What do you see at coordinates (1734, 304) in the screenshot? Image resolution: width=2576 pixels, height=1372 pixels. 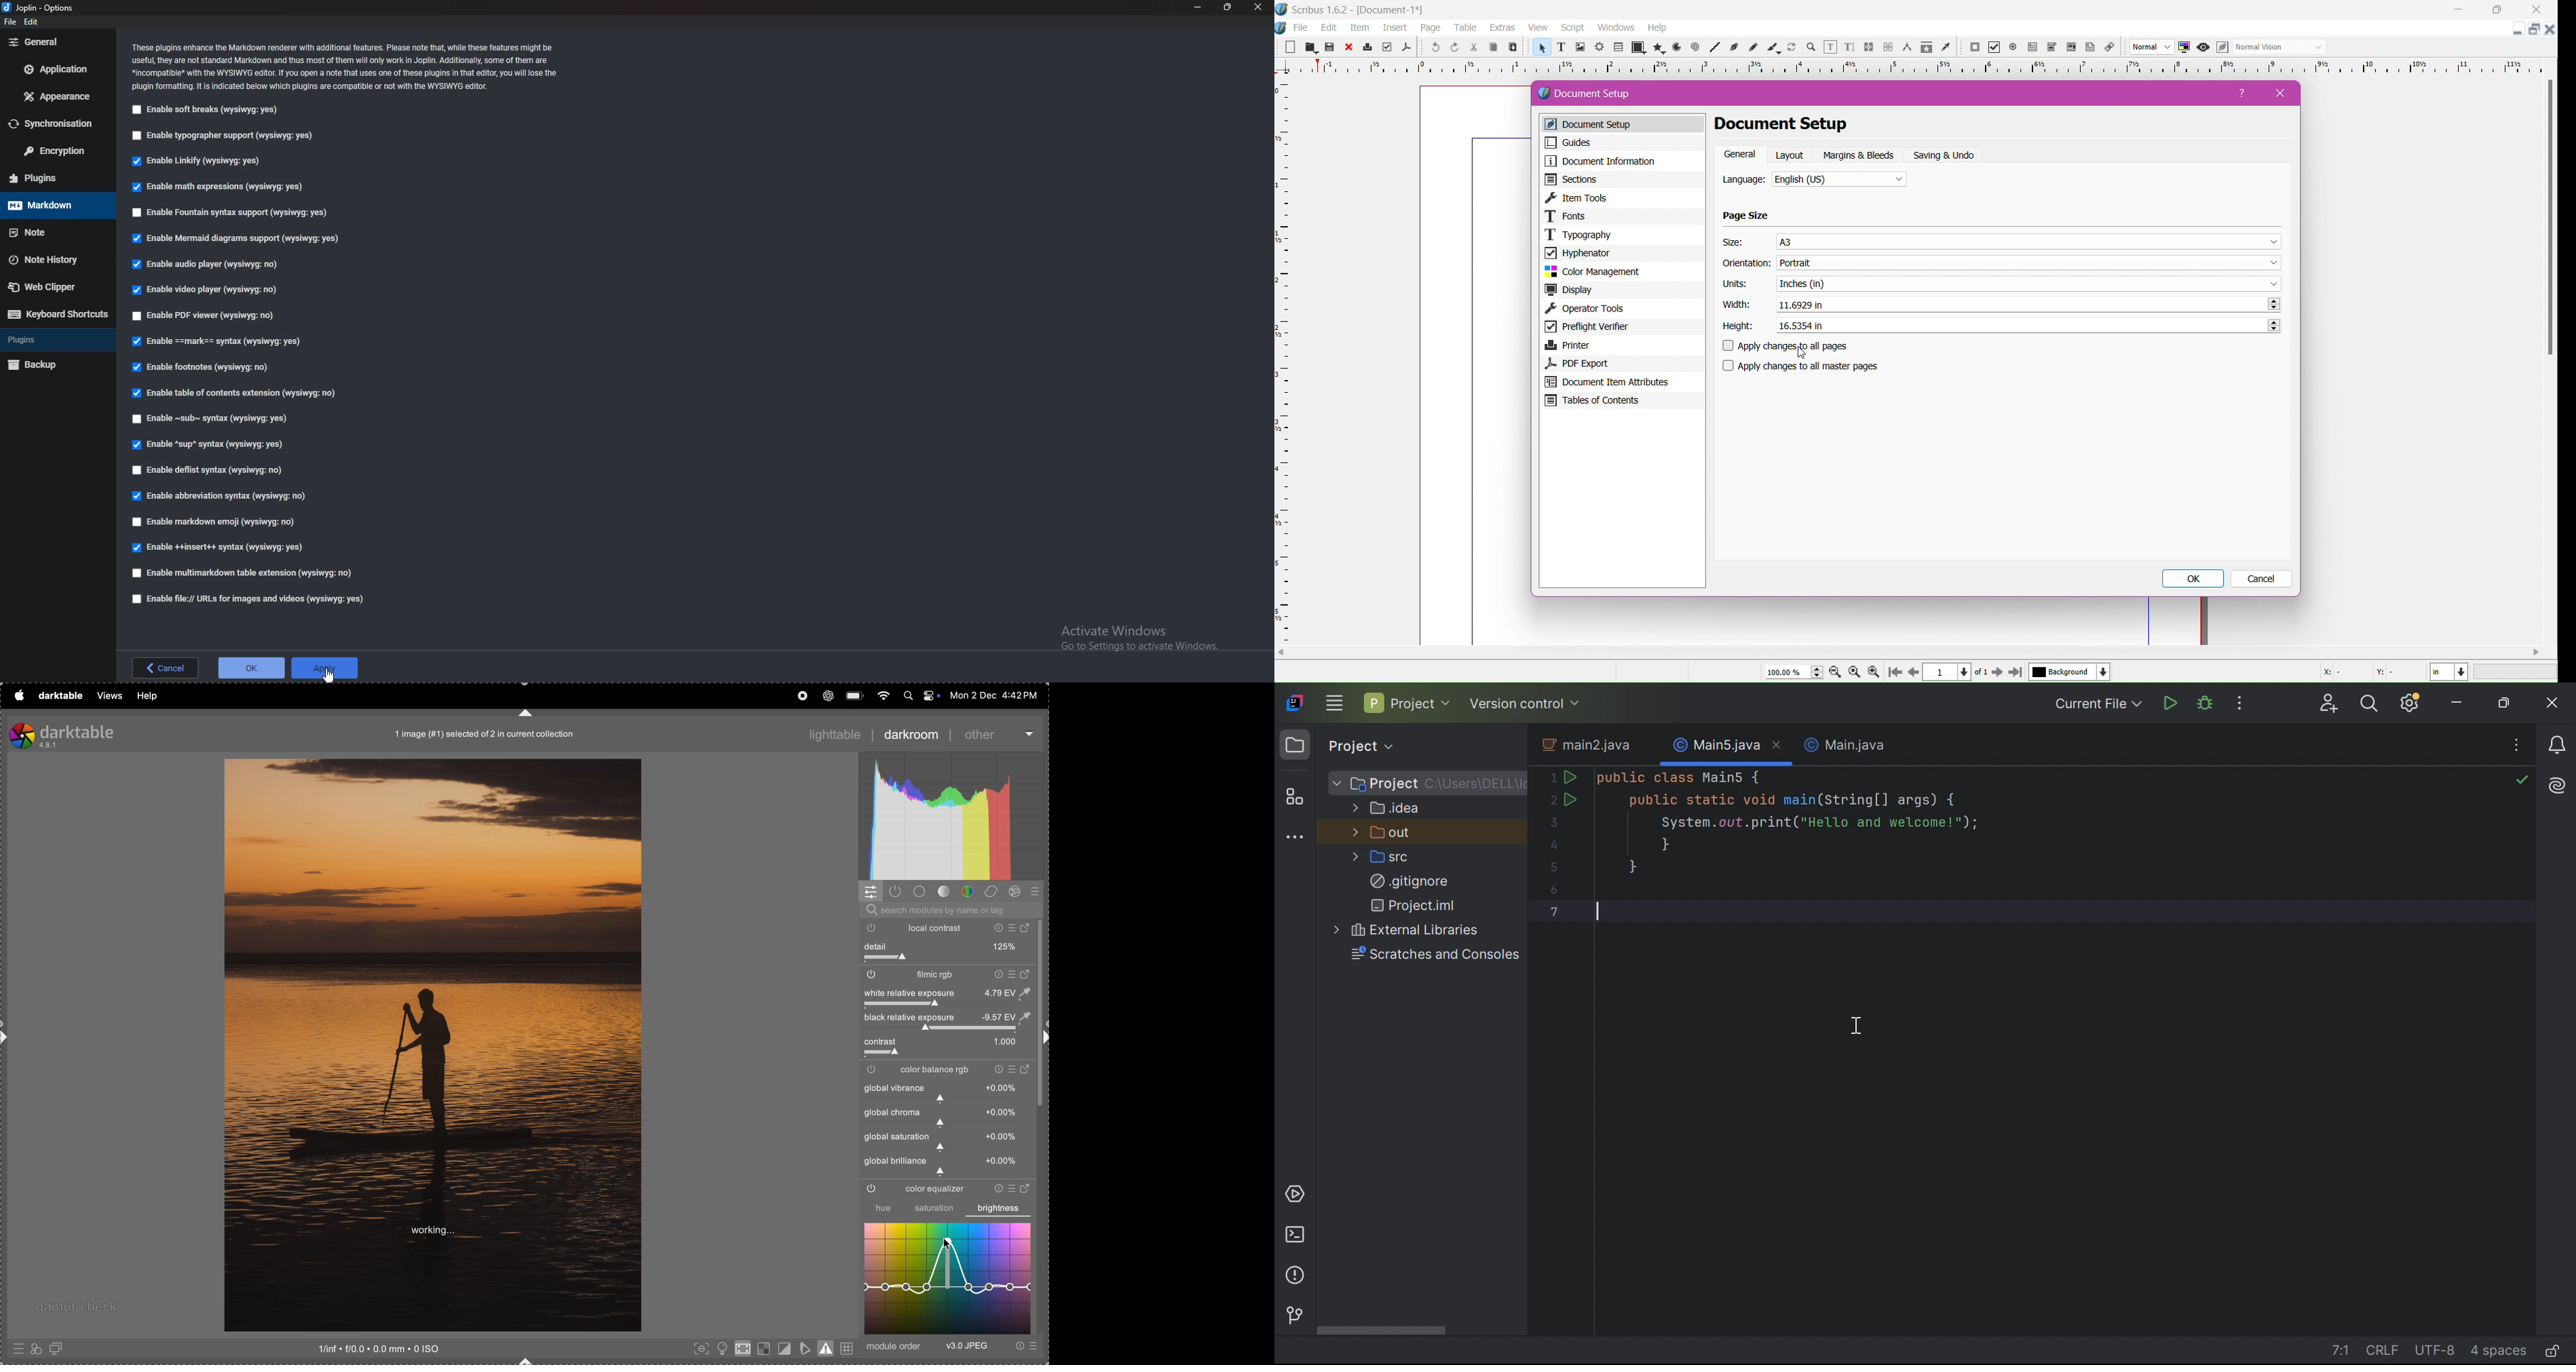 I see `Width` at bounding box center [1734, 304].